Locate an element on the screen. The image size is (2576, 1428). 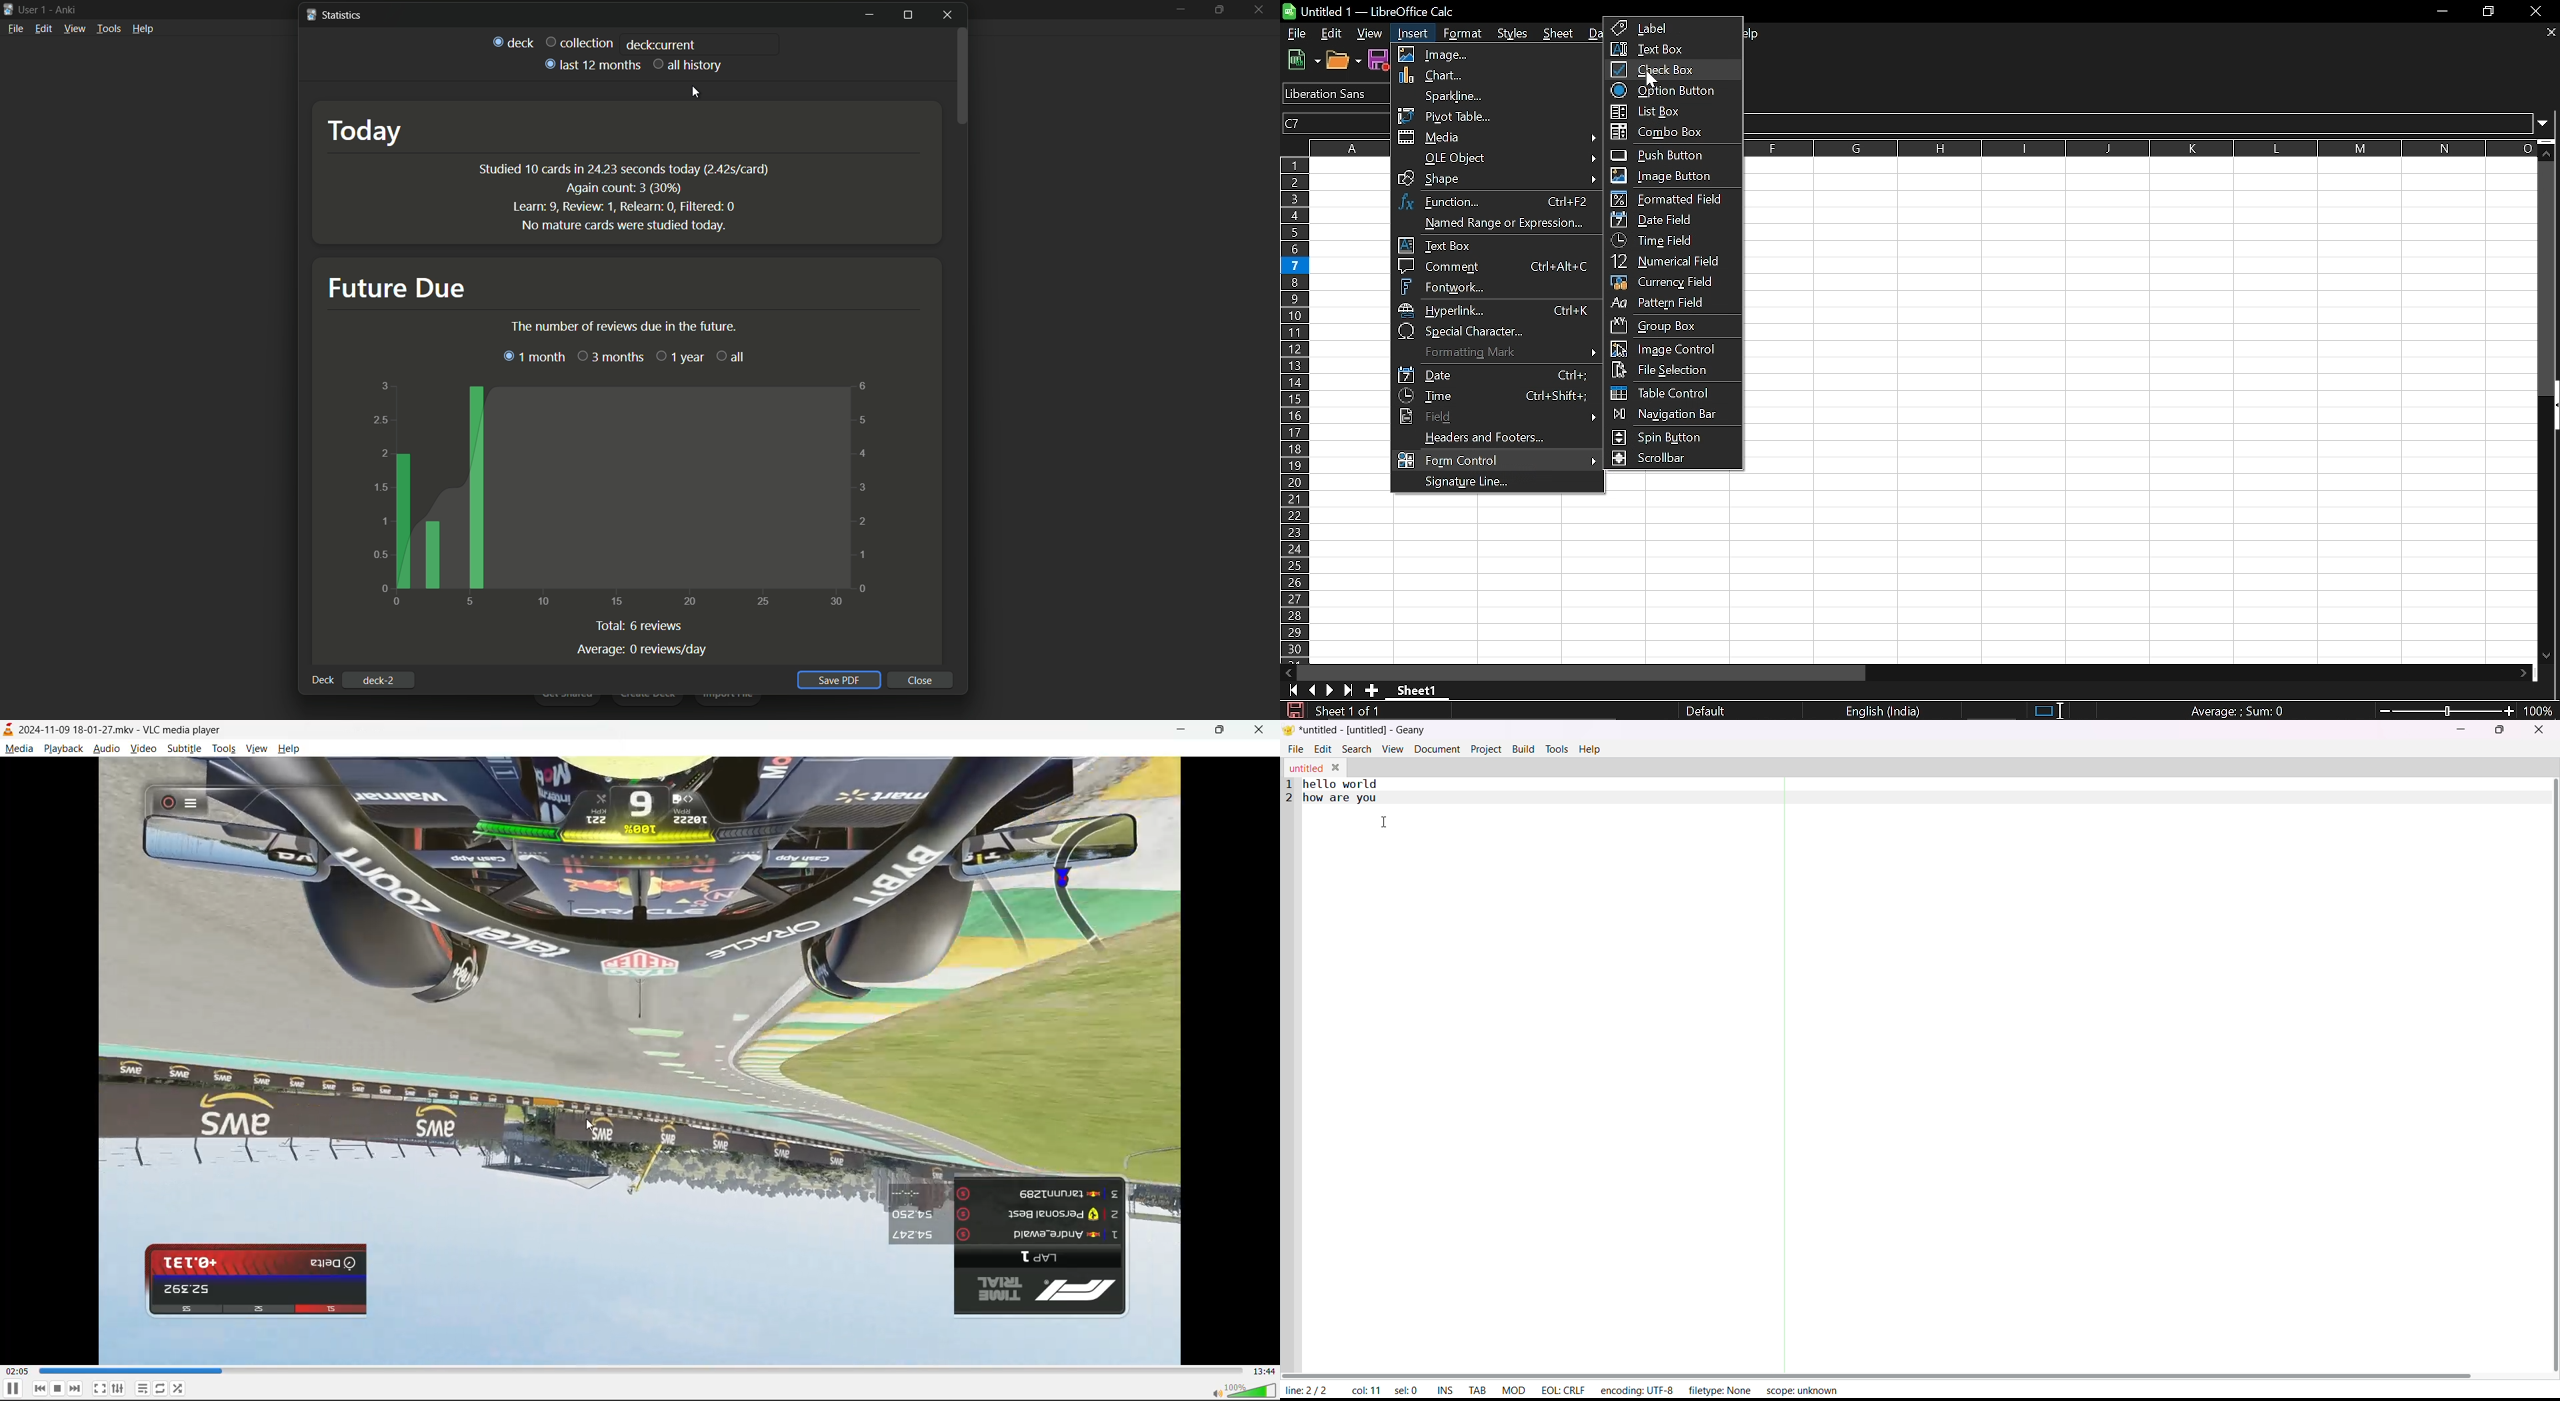
Formatting mark is located at coordinates (1497, 353).